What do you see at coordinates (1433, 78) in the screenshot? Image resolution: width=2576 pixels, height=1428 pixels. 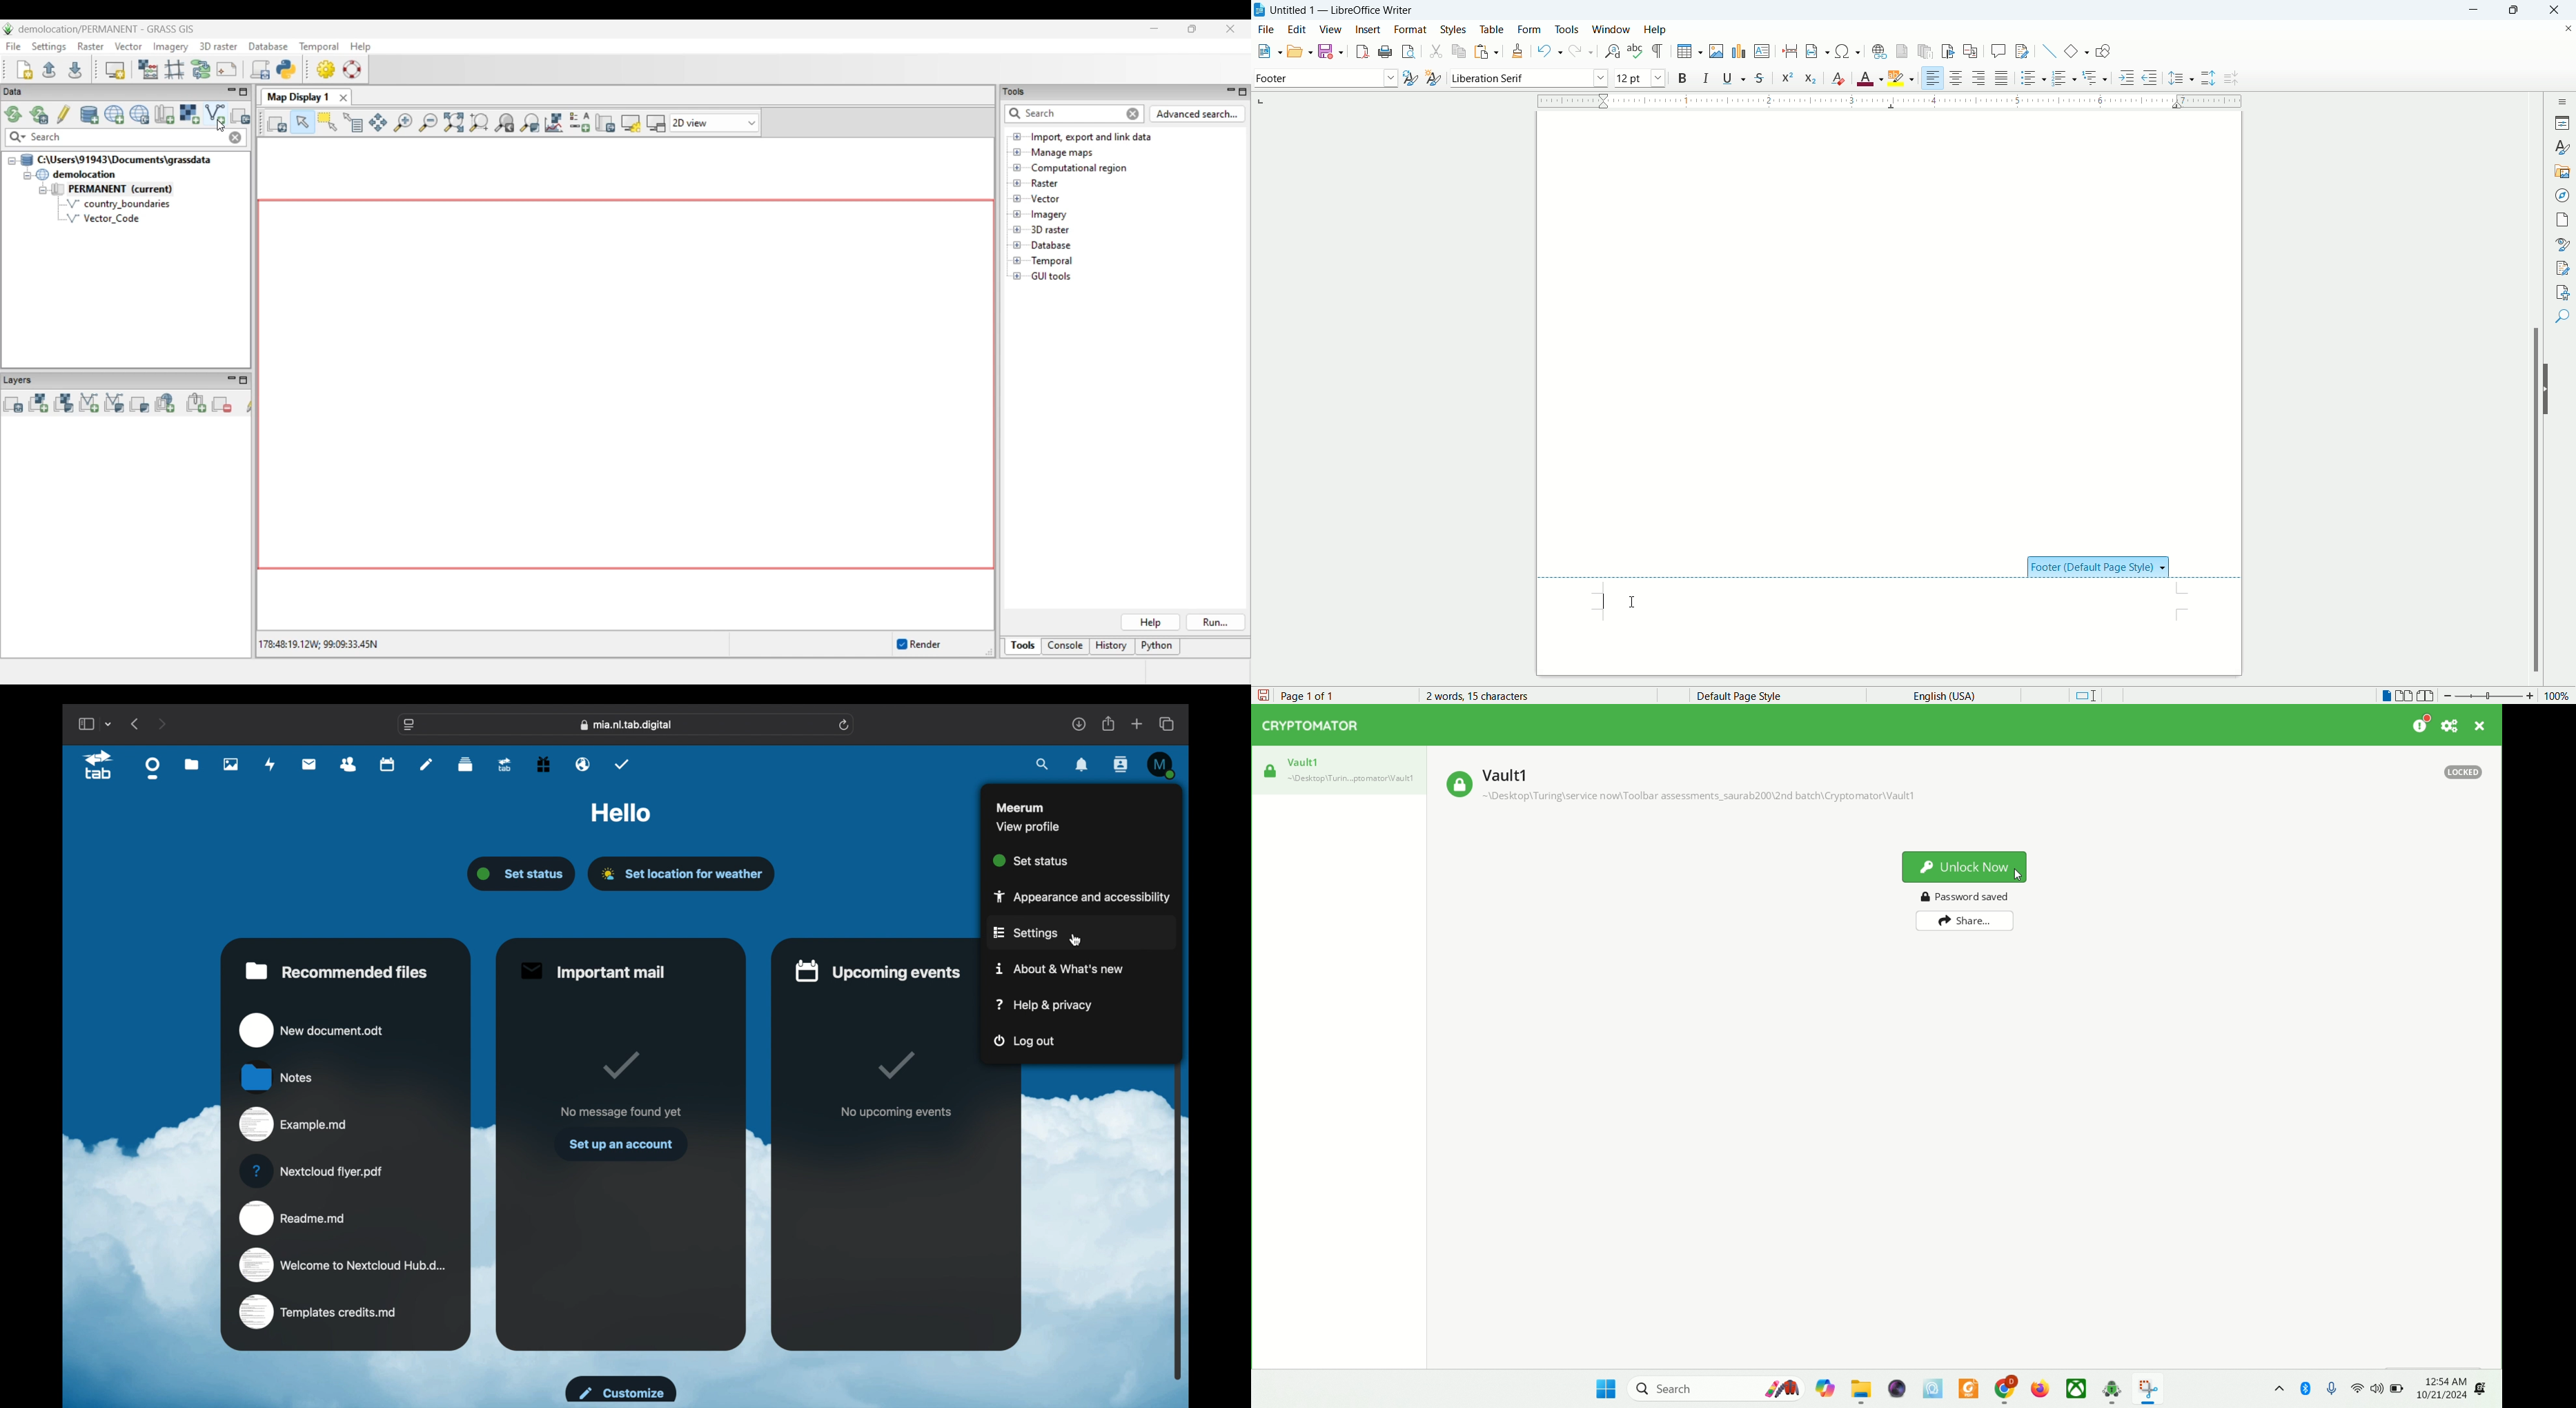 I see `new style` at bounding box center [1433, 78].